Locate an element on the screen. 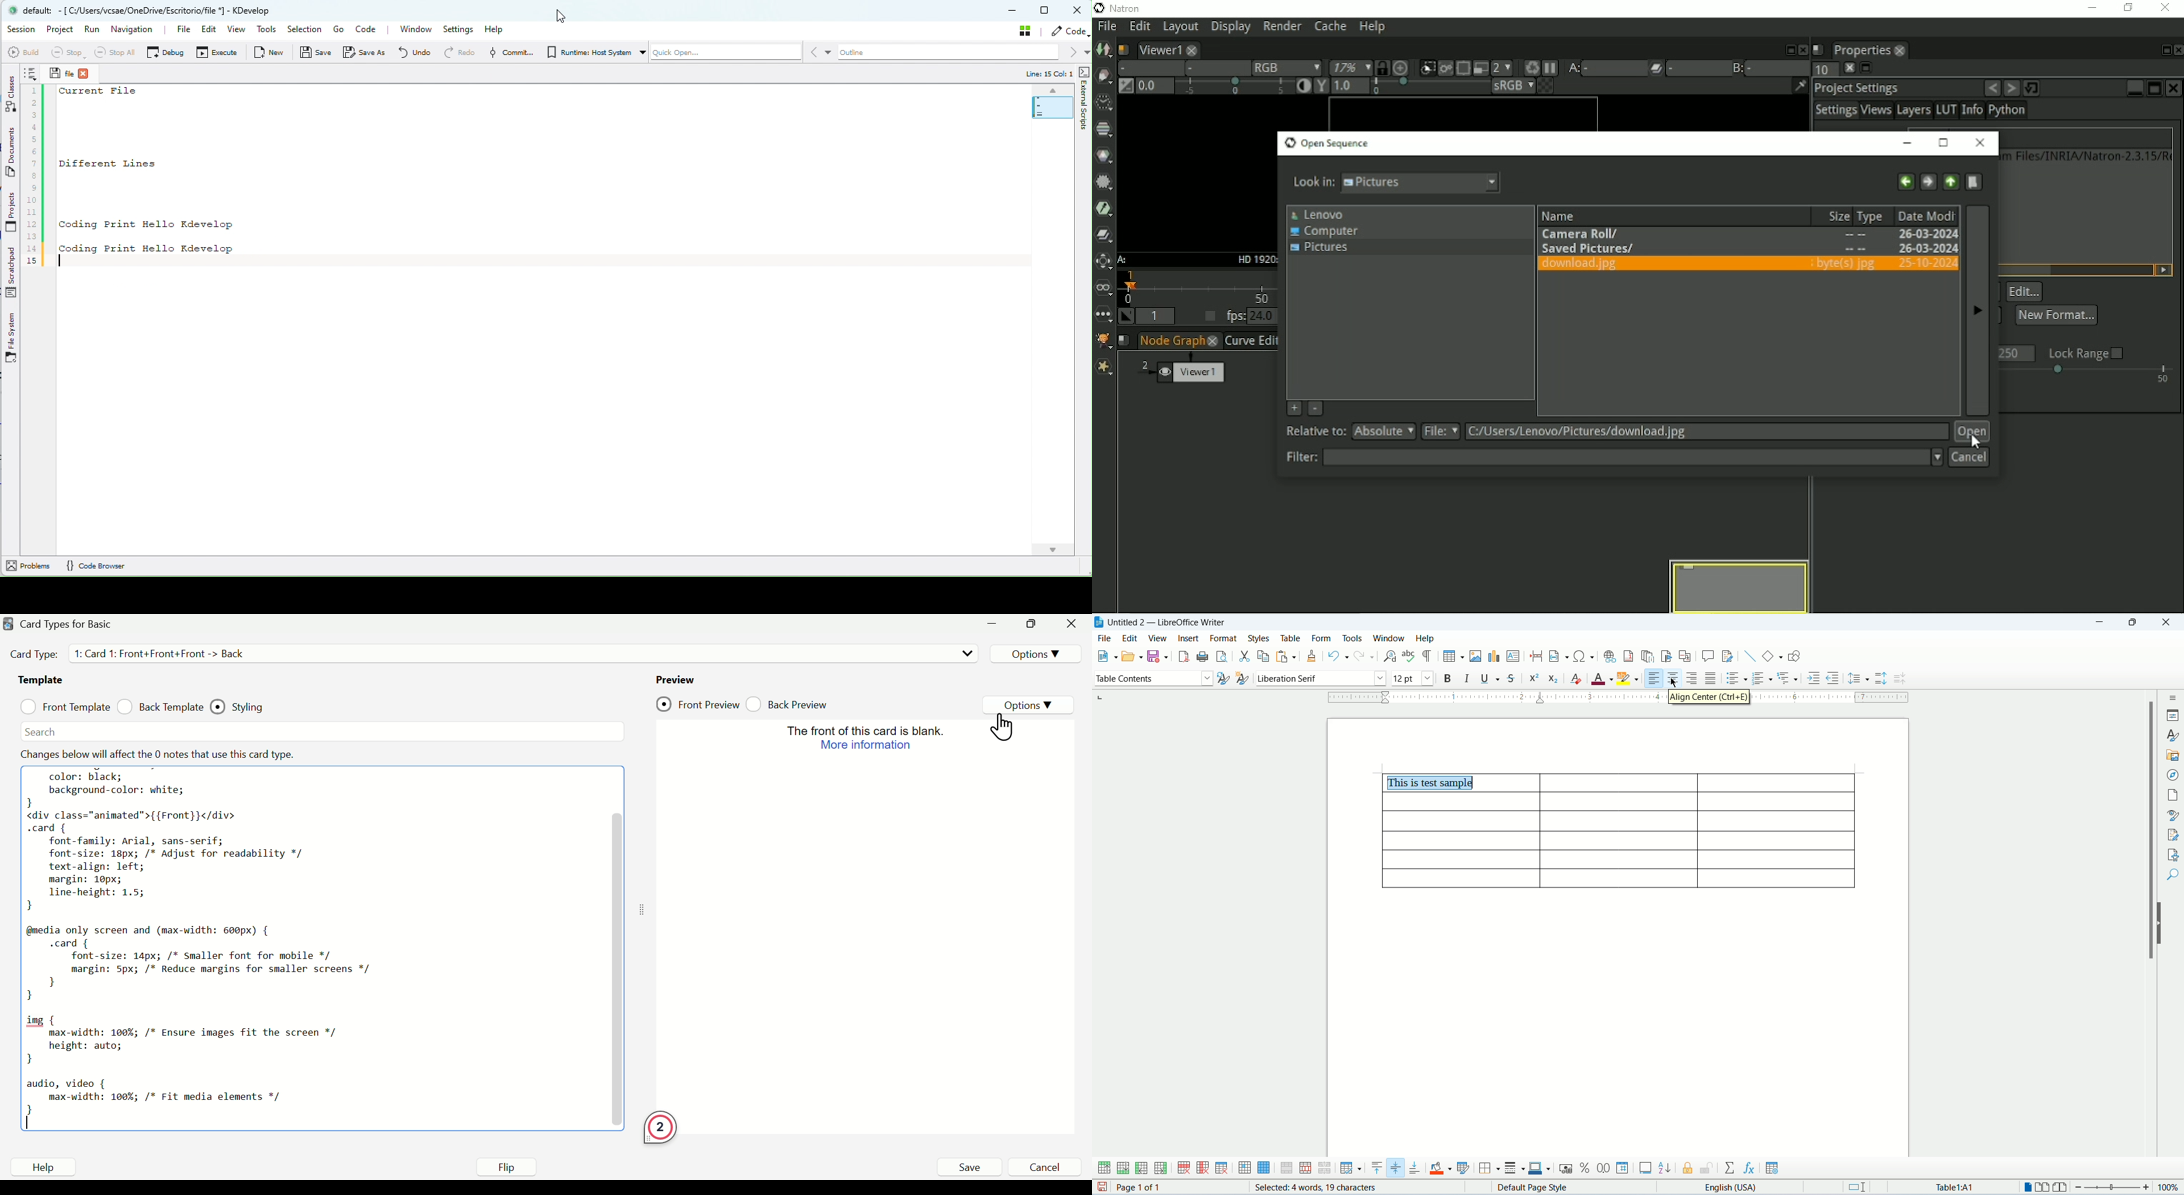 This screenshot has height=1204, width=2184. copy is located at coordinates (1263, 656).